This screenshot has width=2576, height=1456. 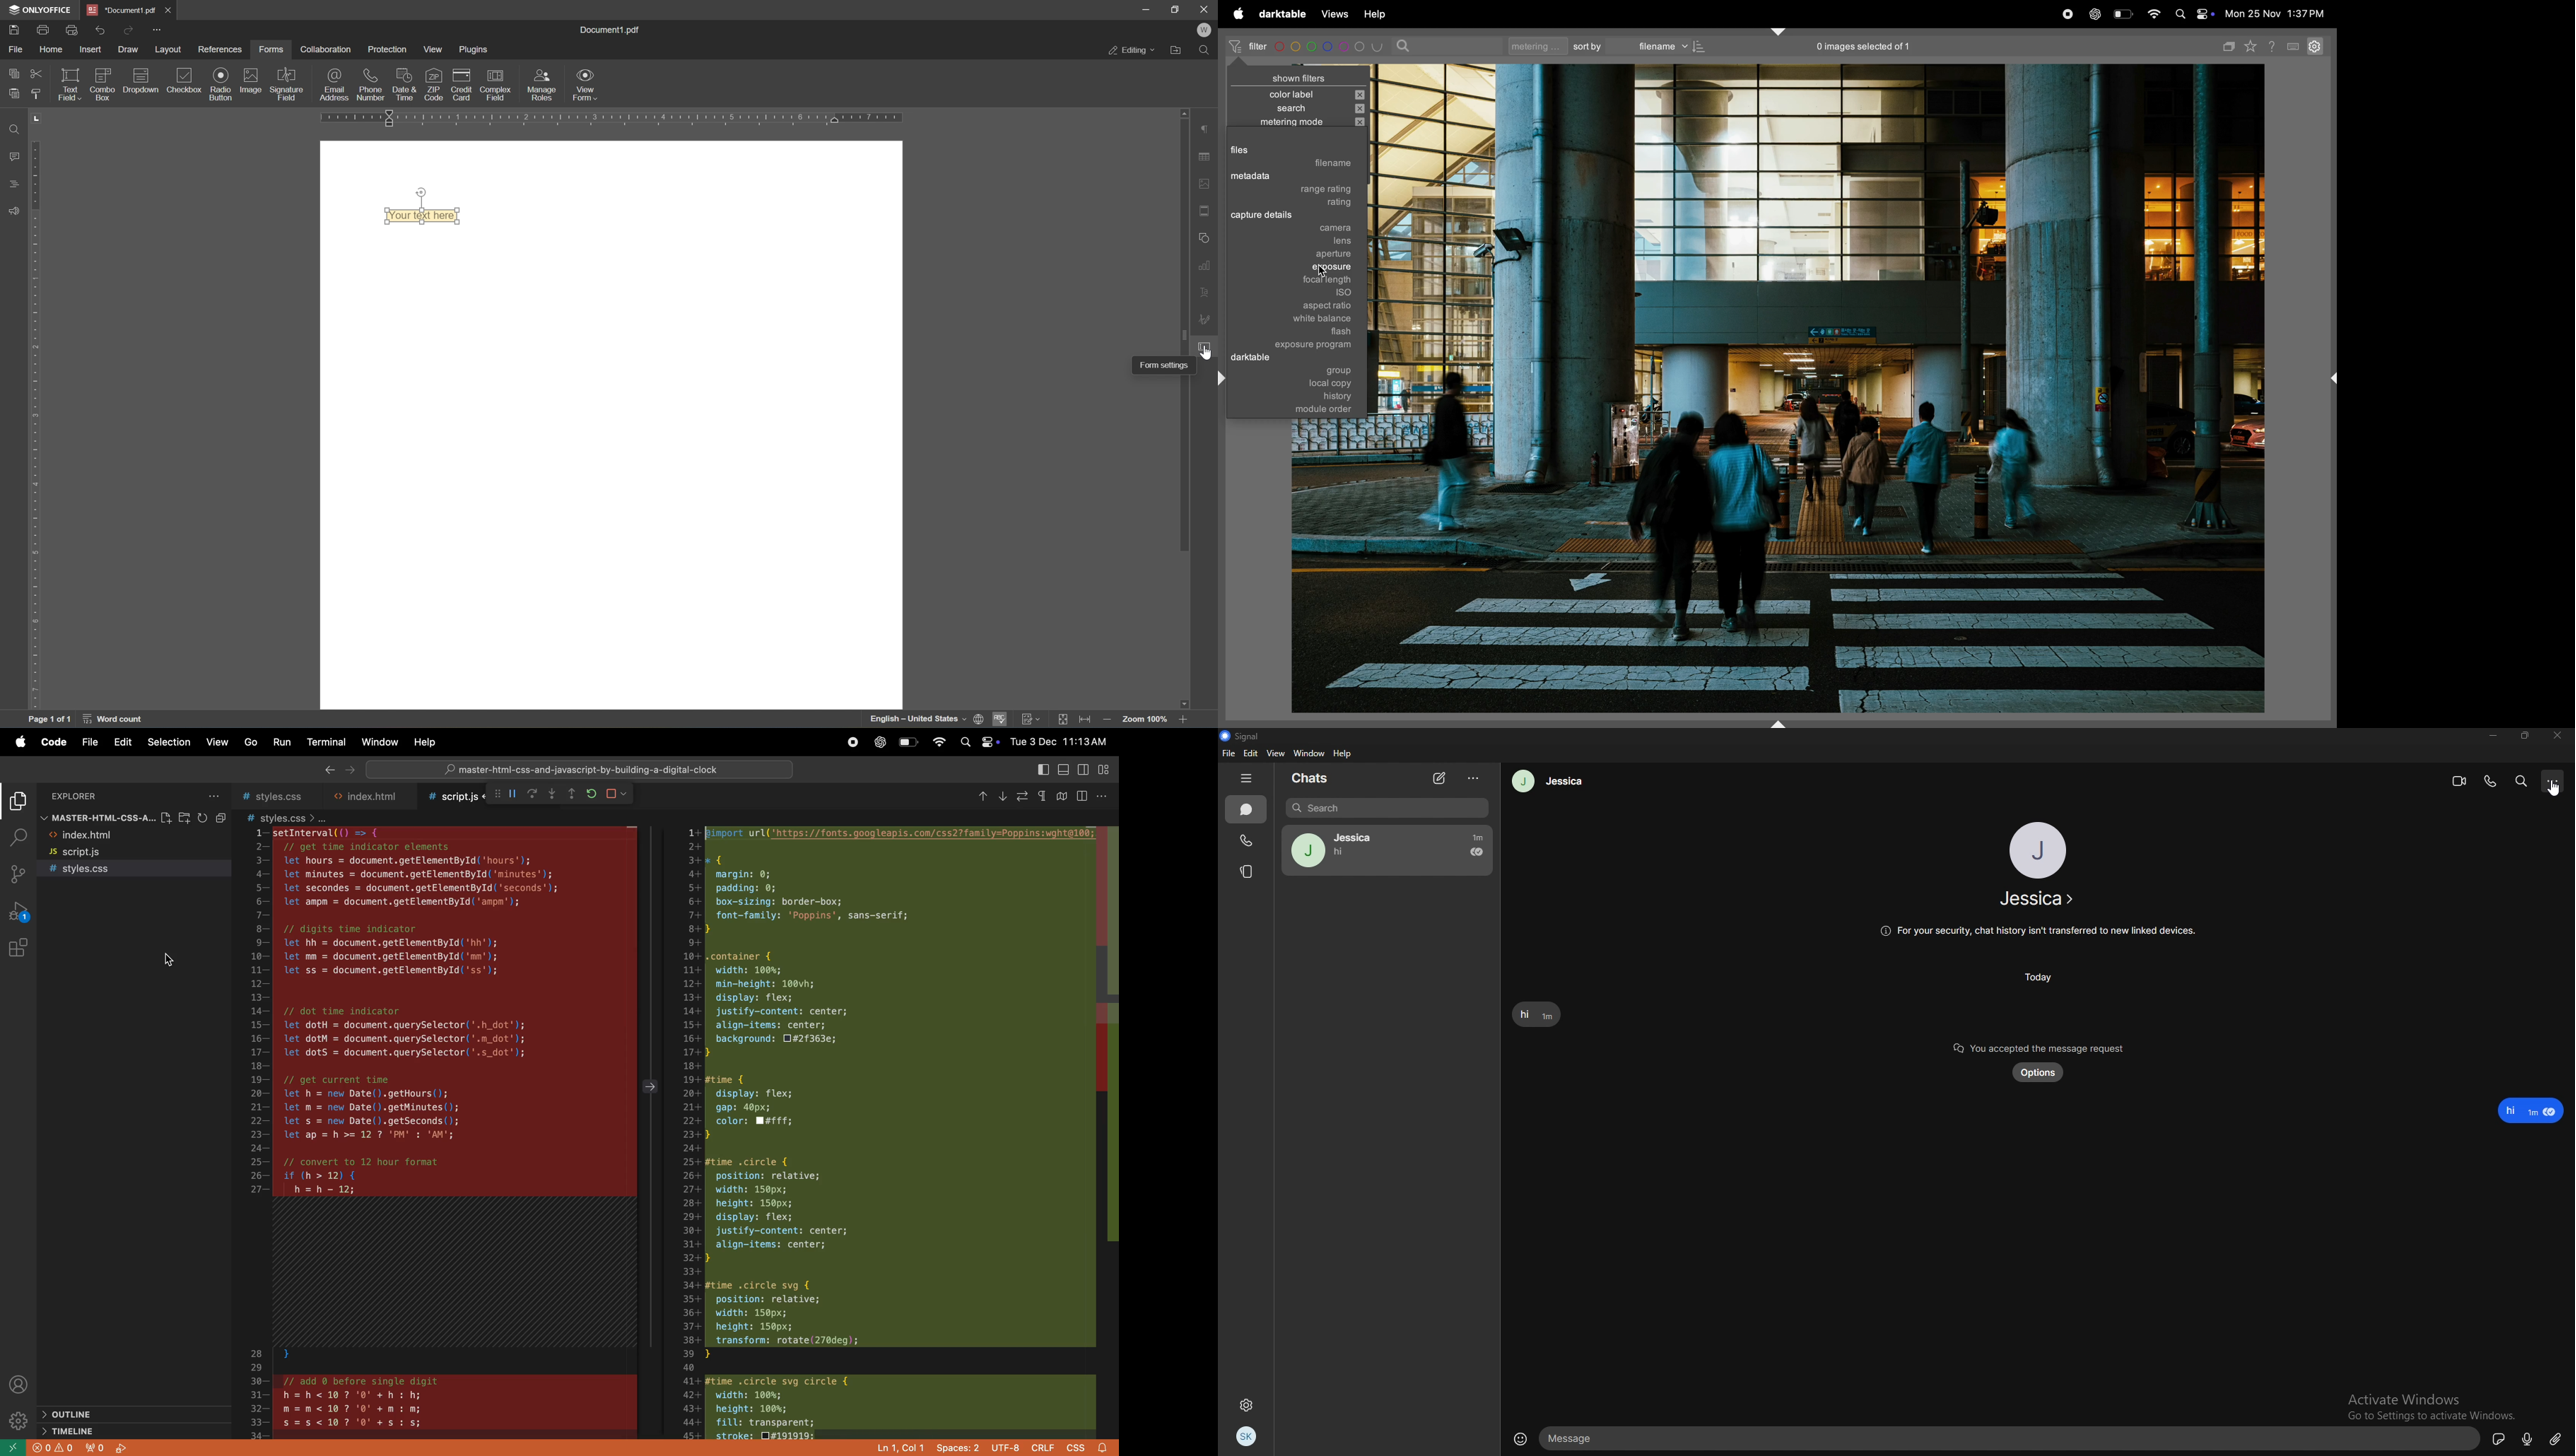 I want to click on zip code, so click(x=433, y=85).